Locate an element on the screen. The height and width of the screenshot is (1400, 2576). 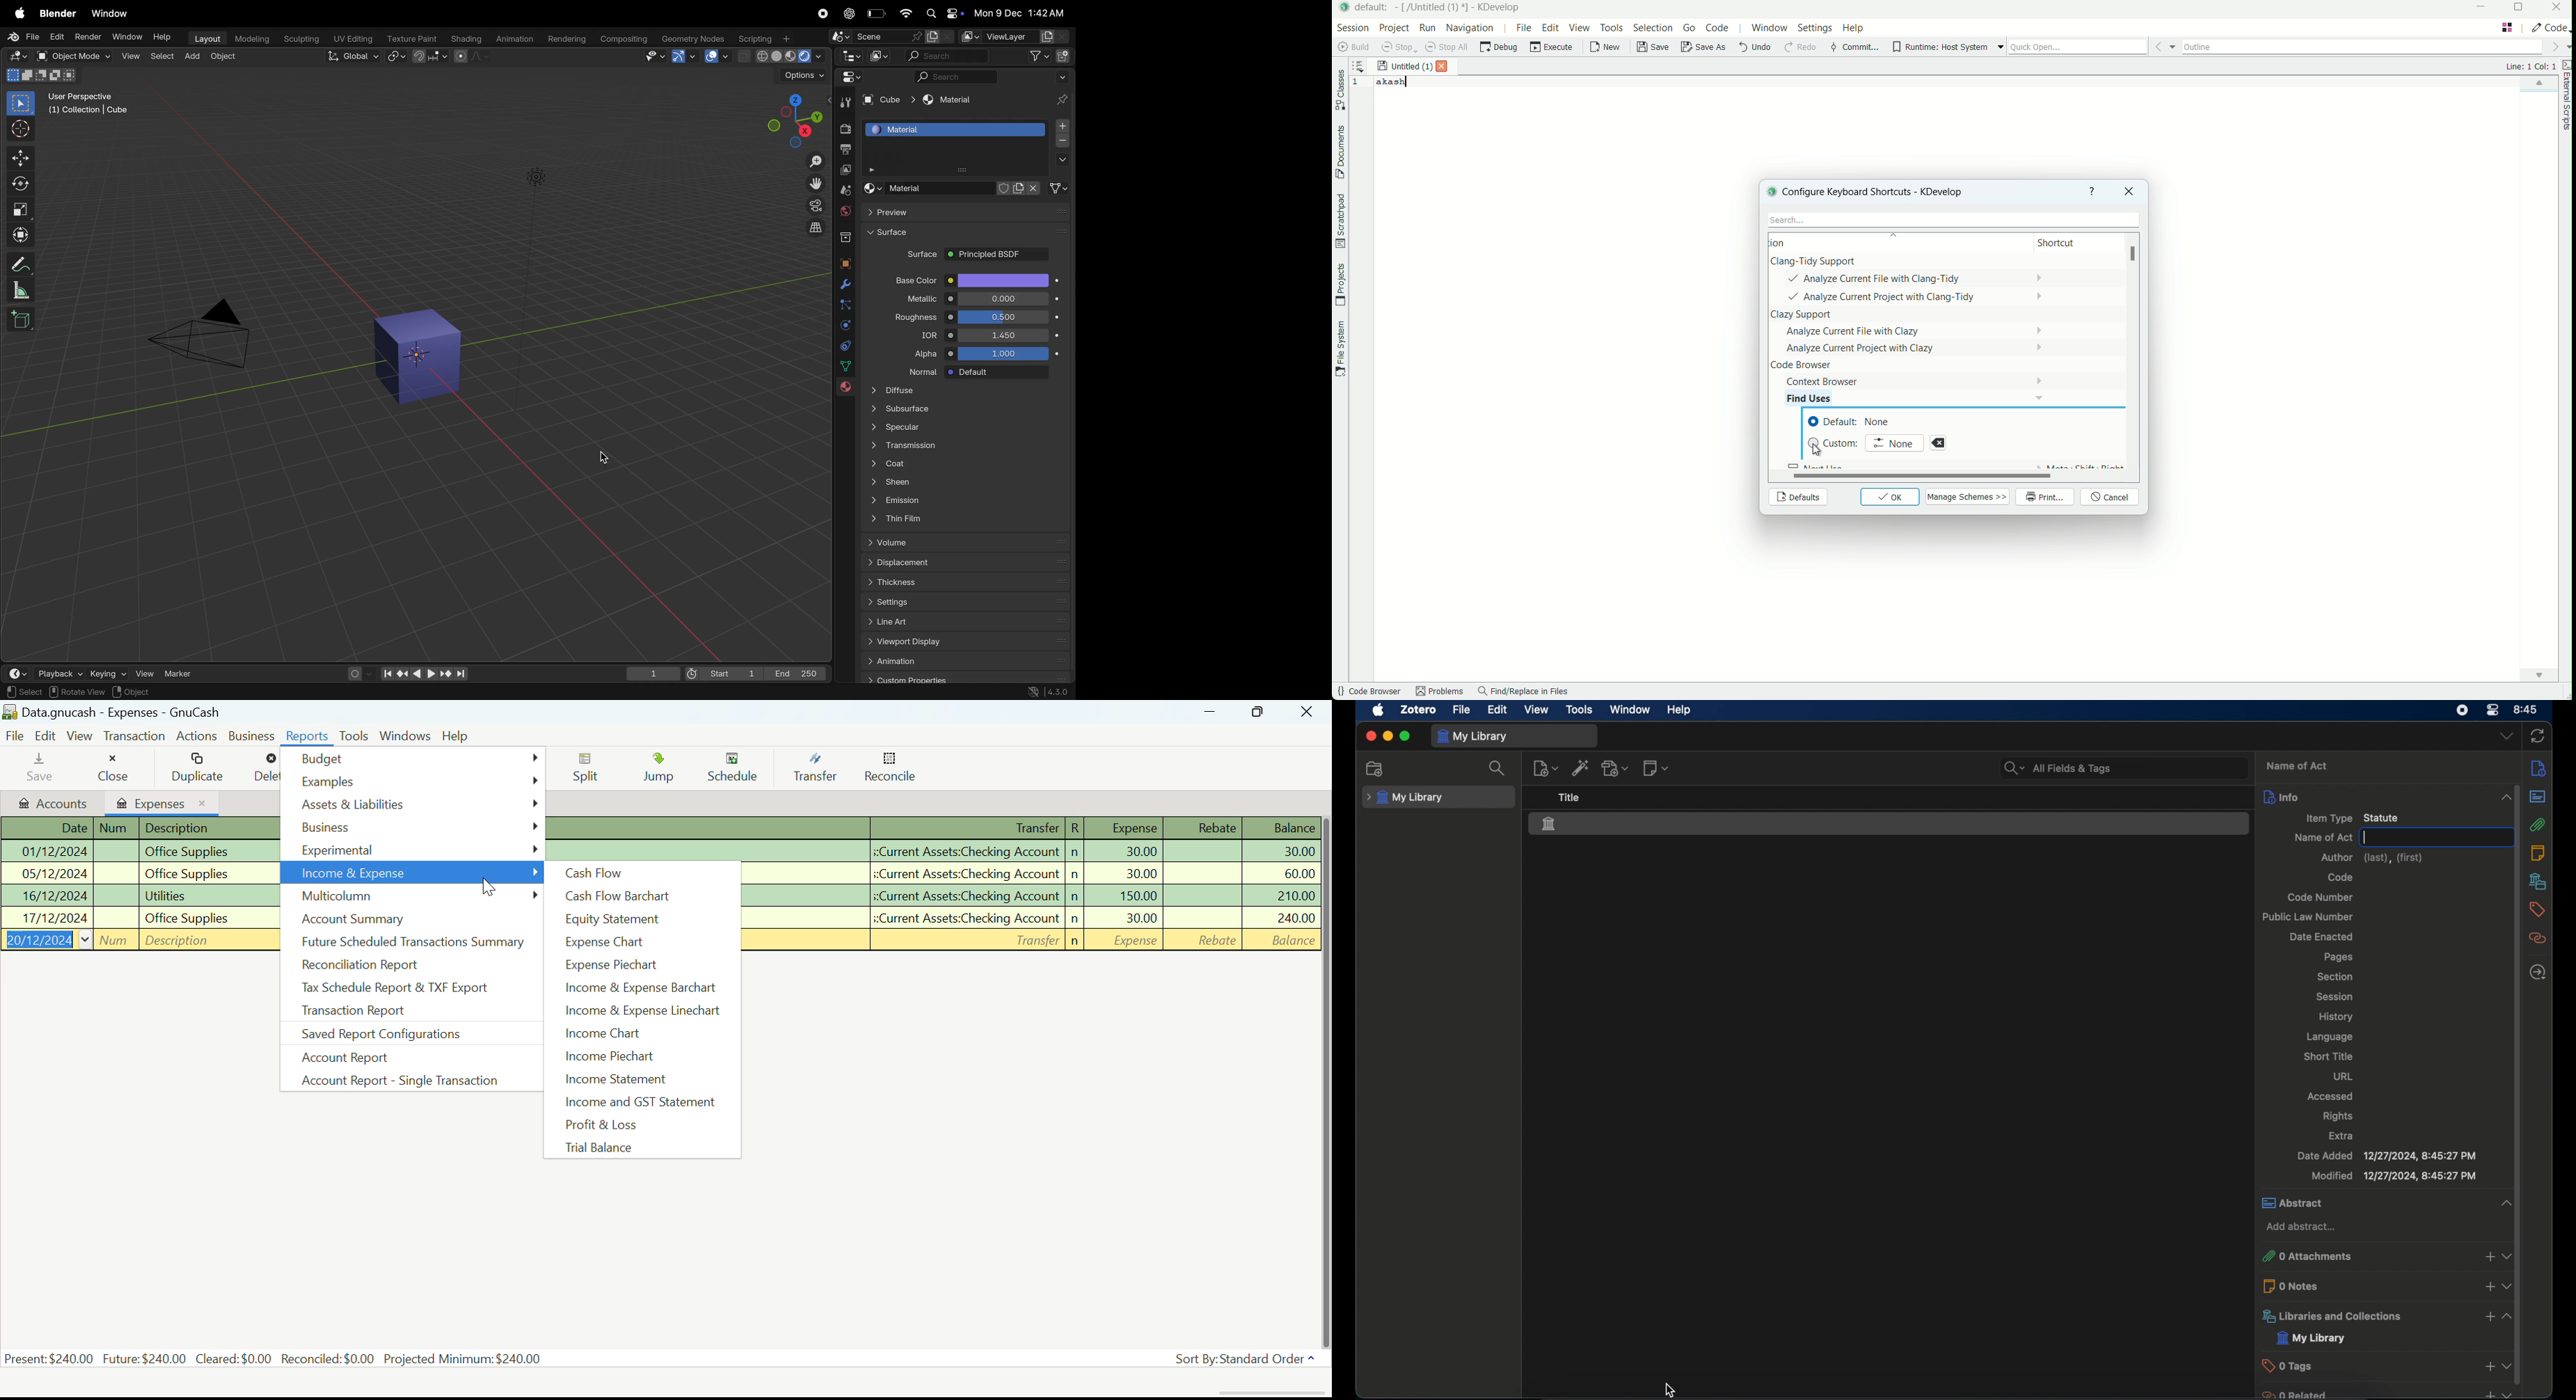
Data.gnucash - Expenses - GnuCash is located at coordinates (142, 712).